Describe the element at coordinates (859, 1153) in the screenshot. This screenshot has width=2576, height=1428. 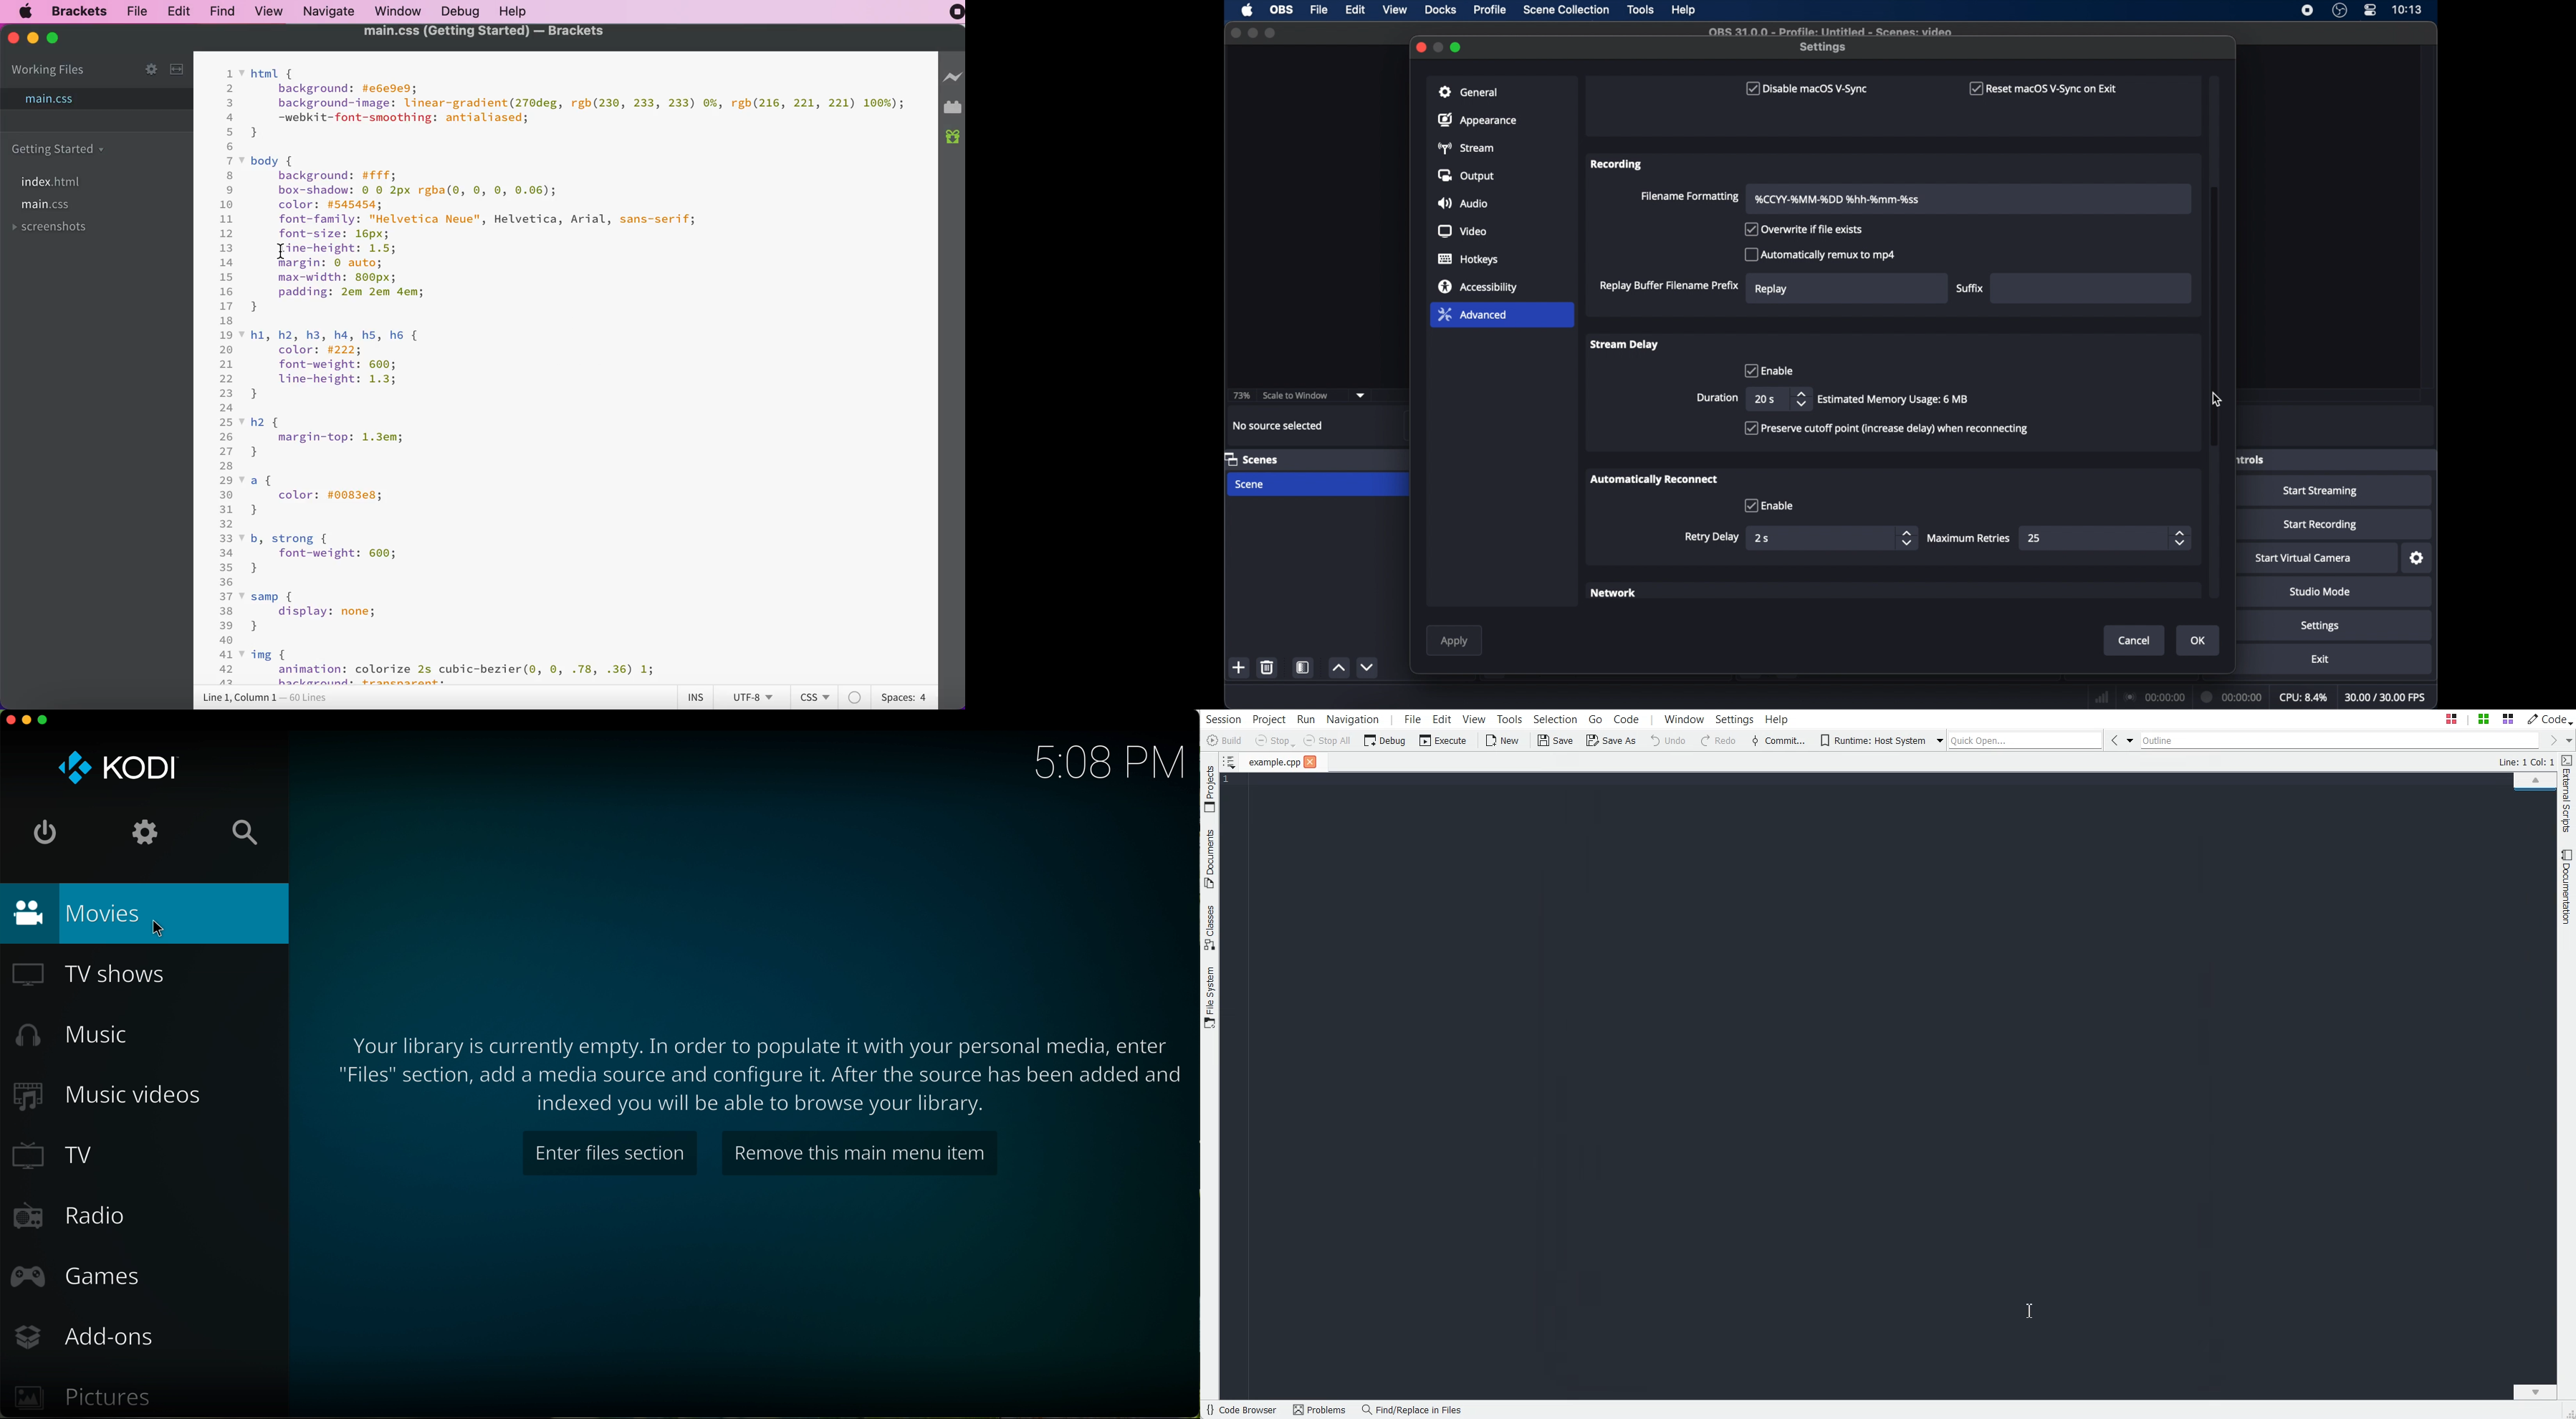
I see `remove this main menu item` at that location.